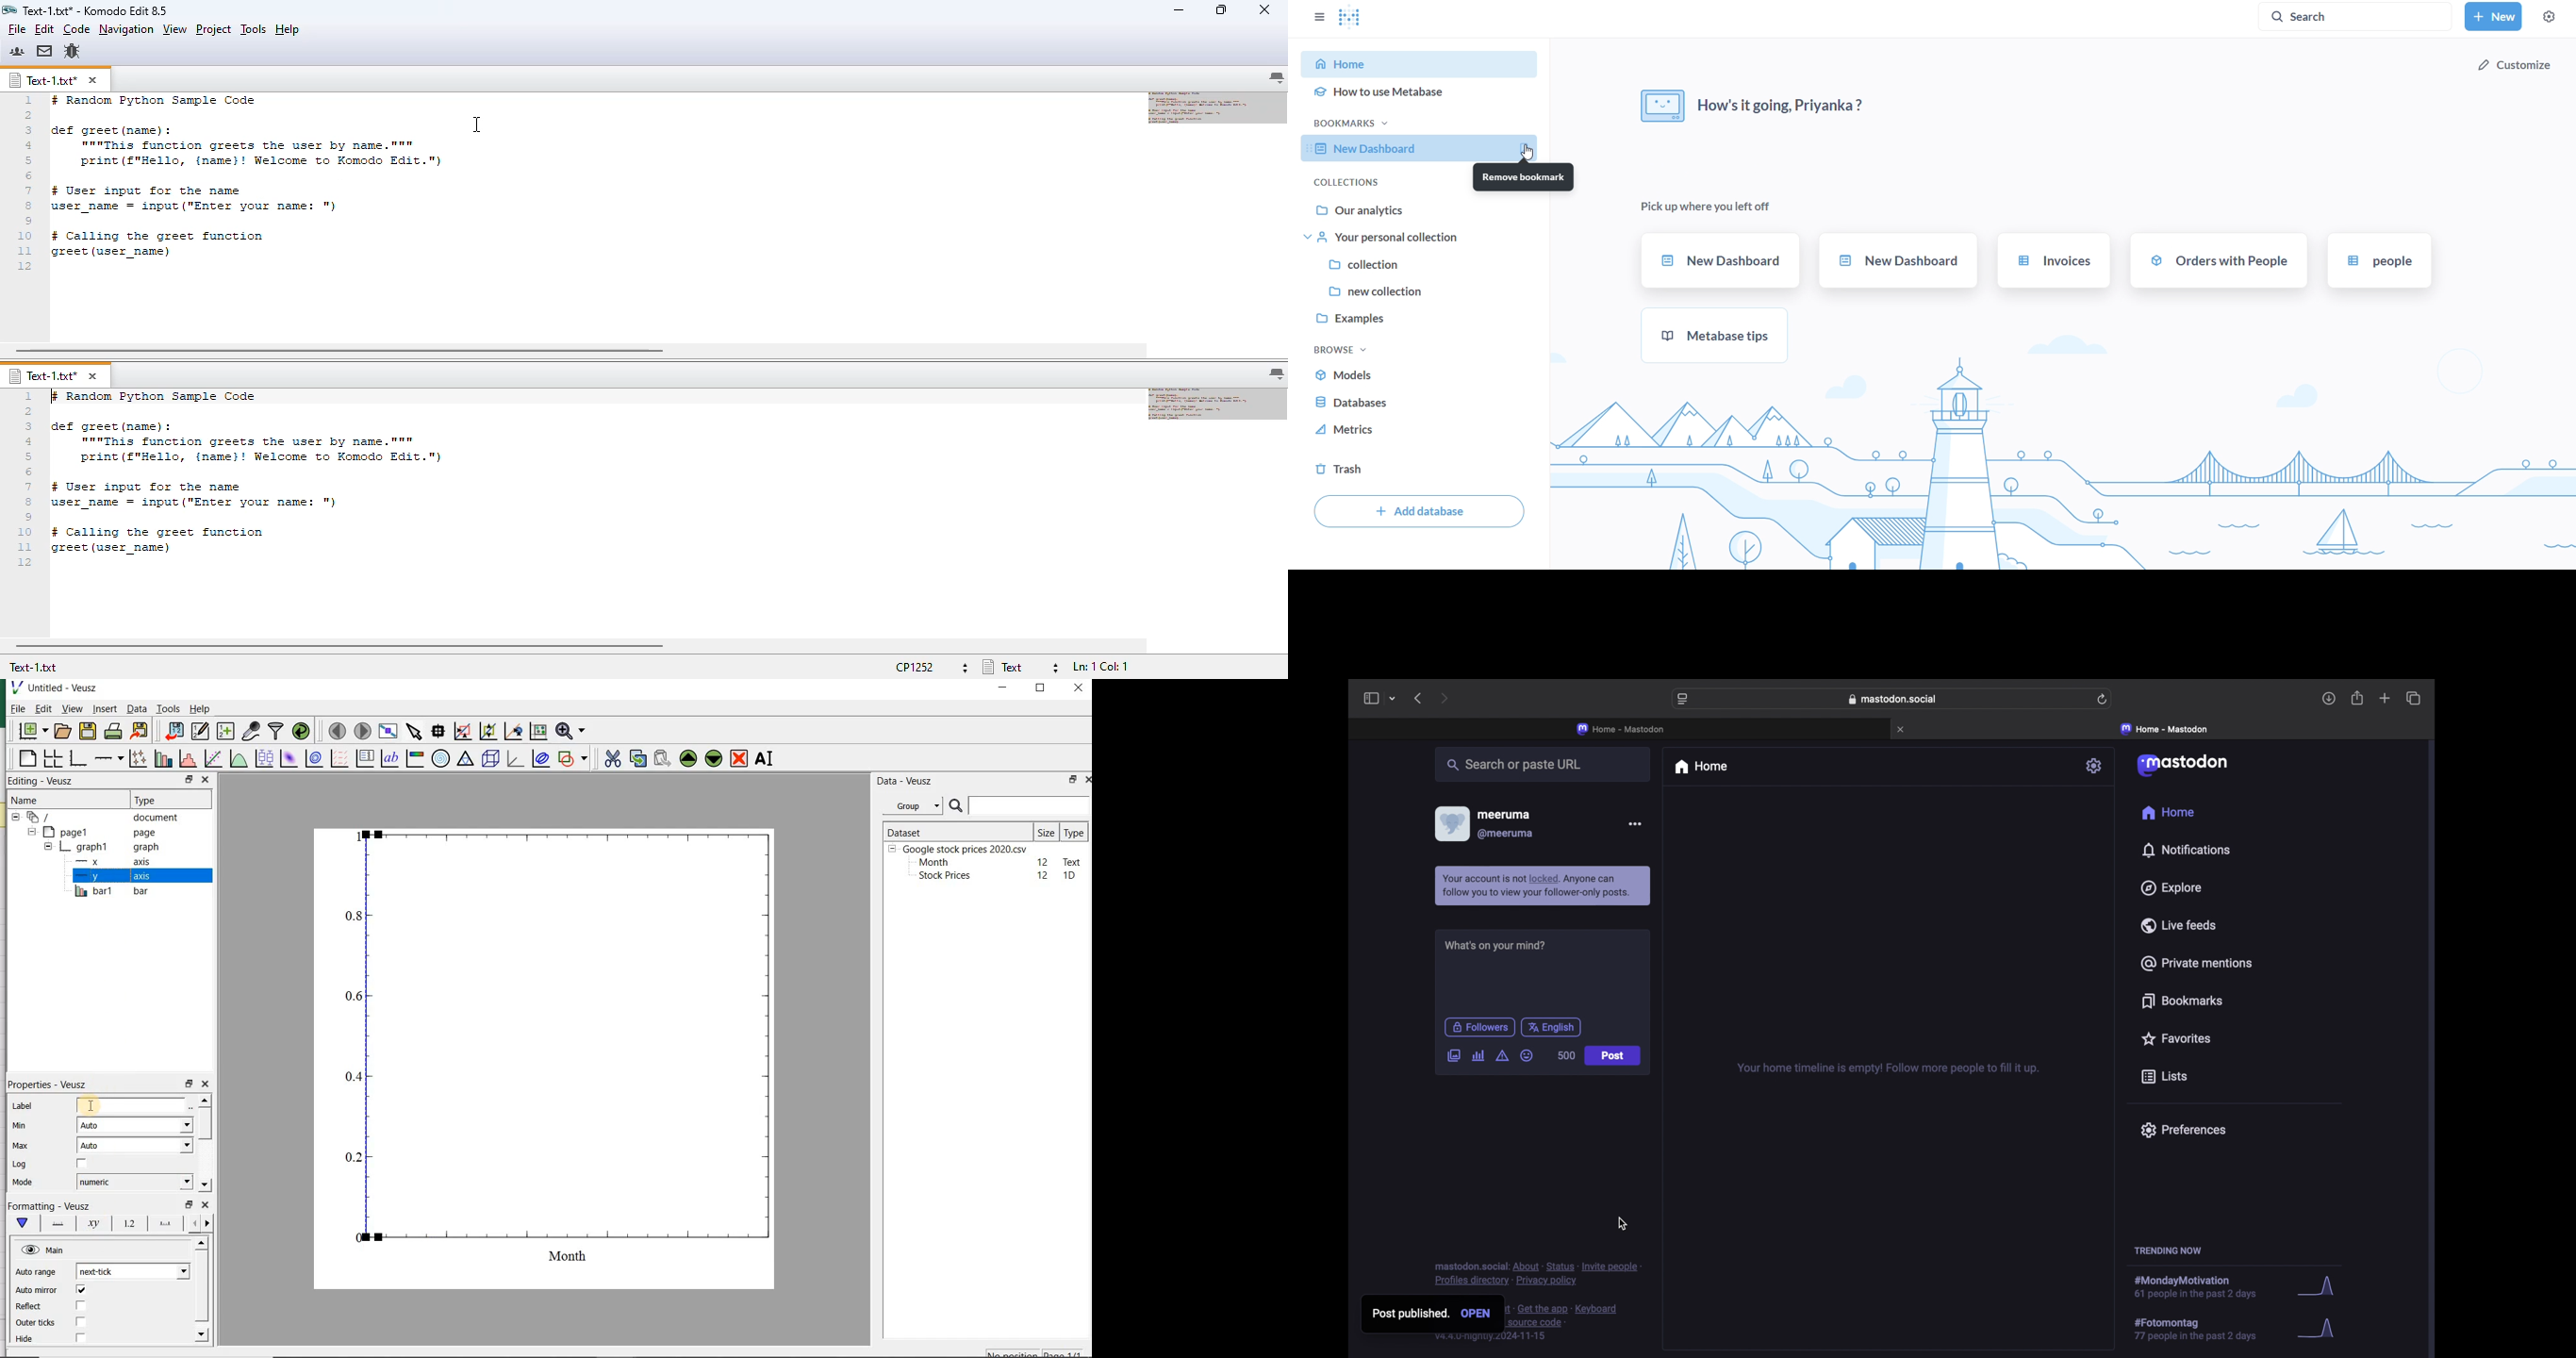 The width and height of the screenshot is (2576, 1372). What do you see at coordinates (126, 29) in the screenshot?
I see `navigation` at bounding box center [126, 29].